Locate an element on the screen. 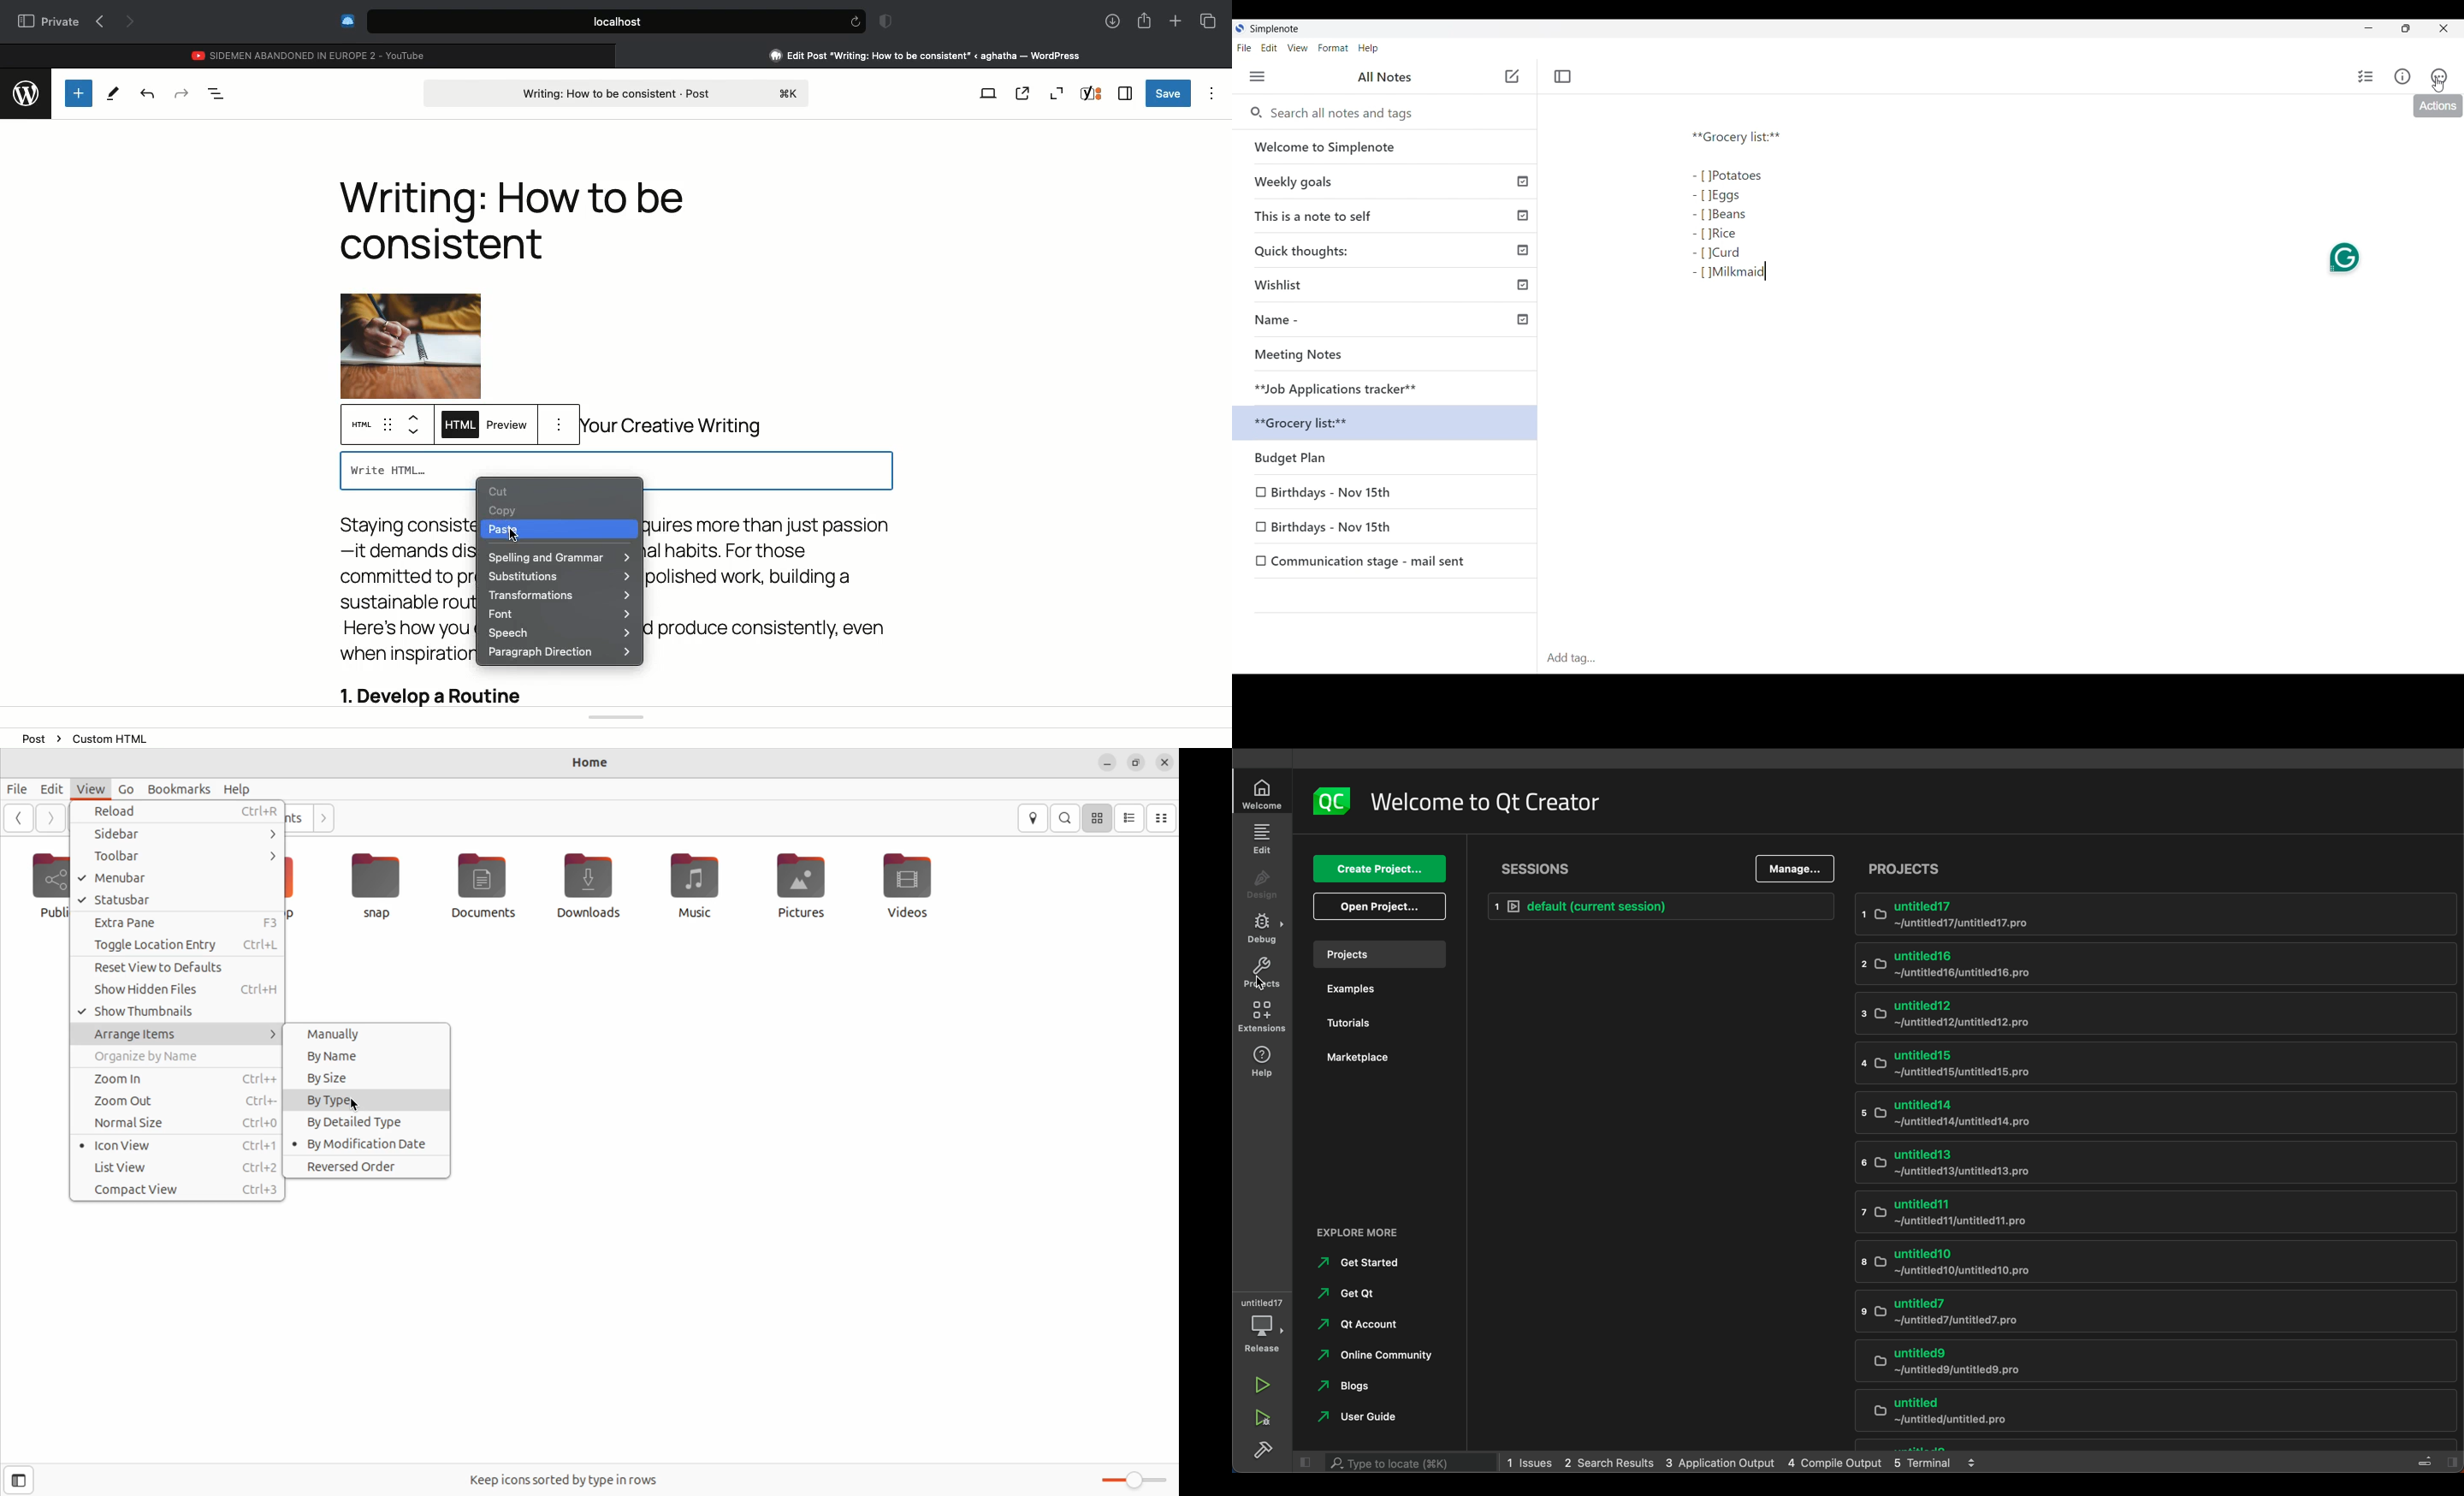  Wishlist is located at coordinates (1389, 287).